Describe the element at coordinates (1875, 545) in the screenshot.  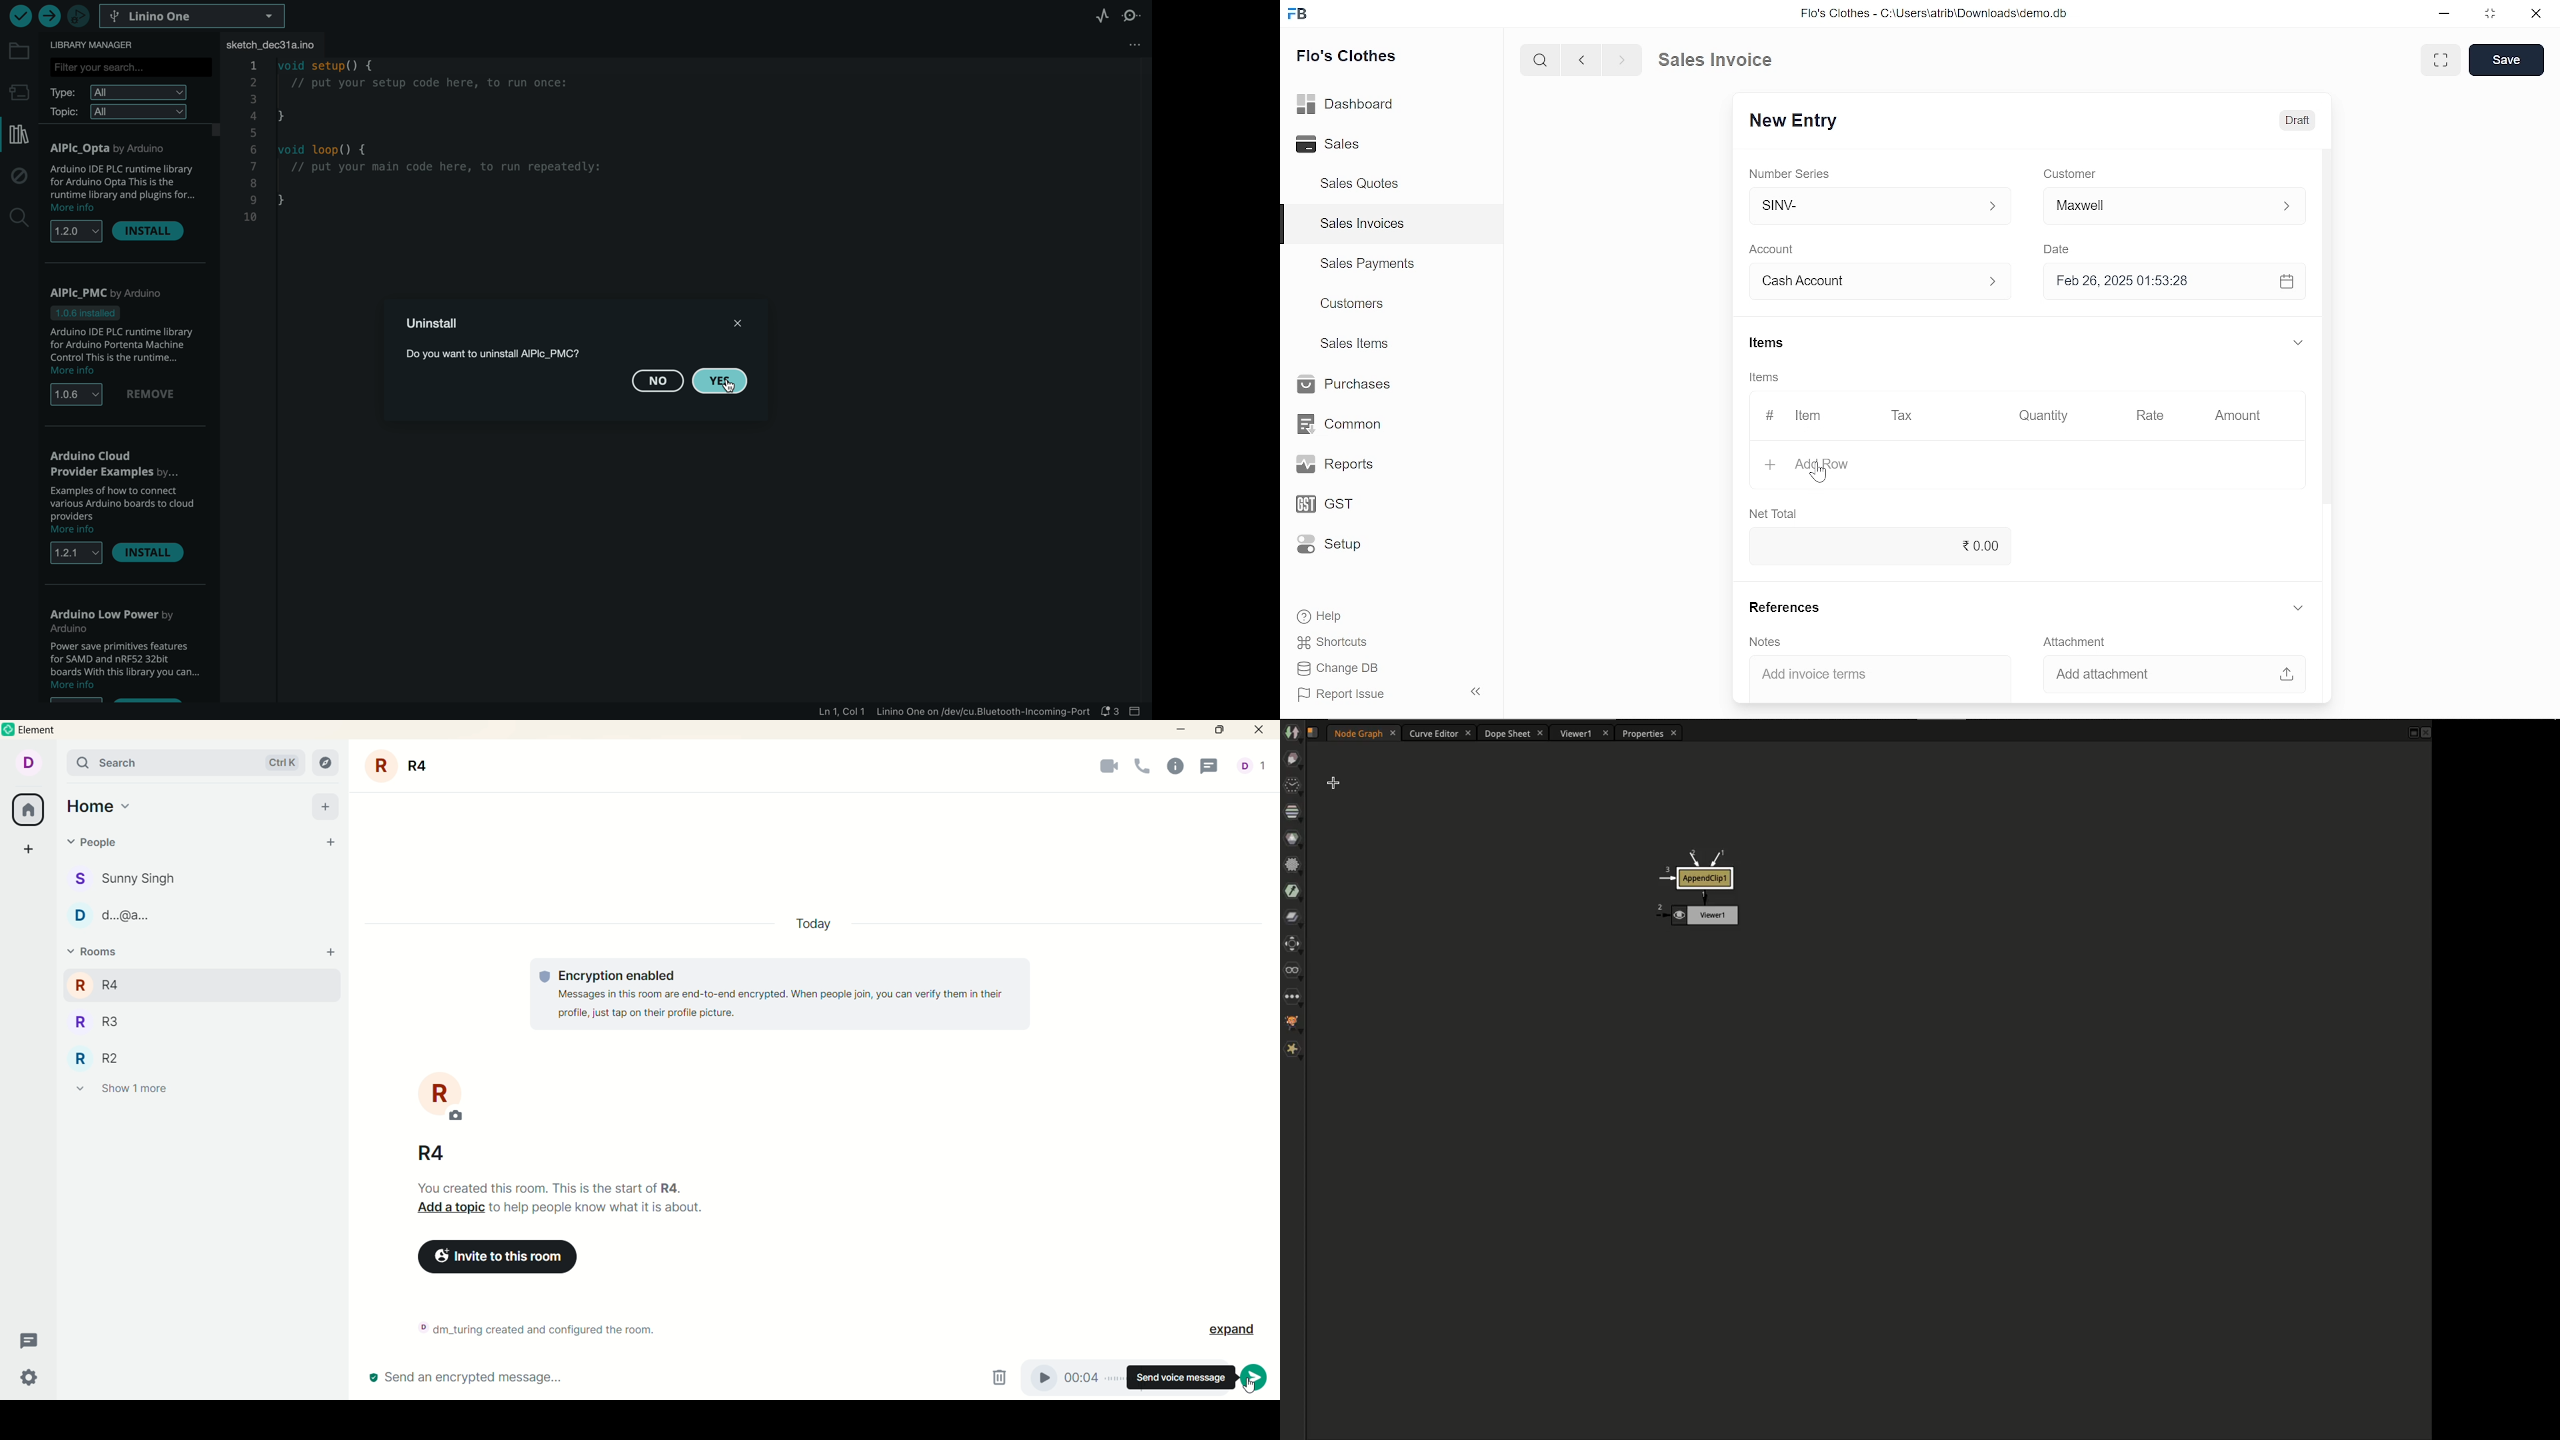
I see `0.00` at that location.